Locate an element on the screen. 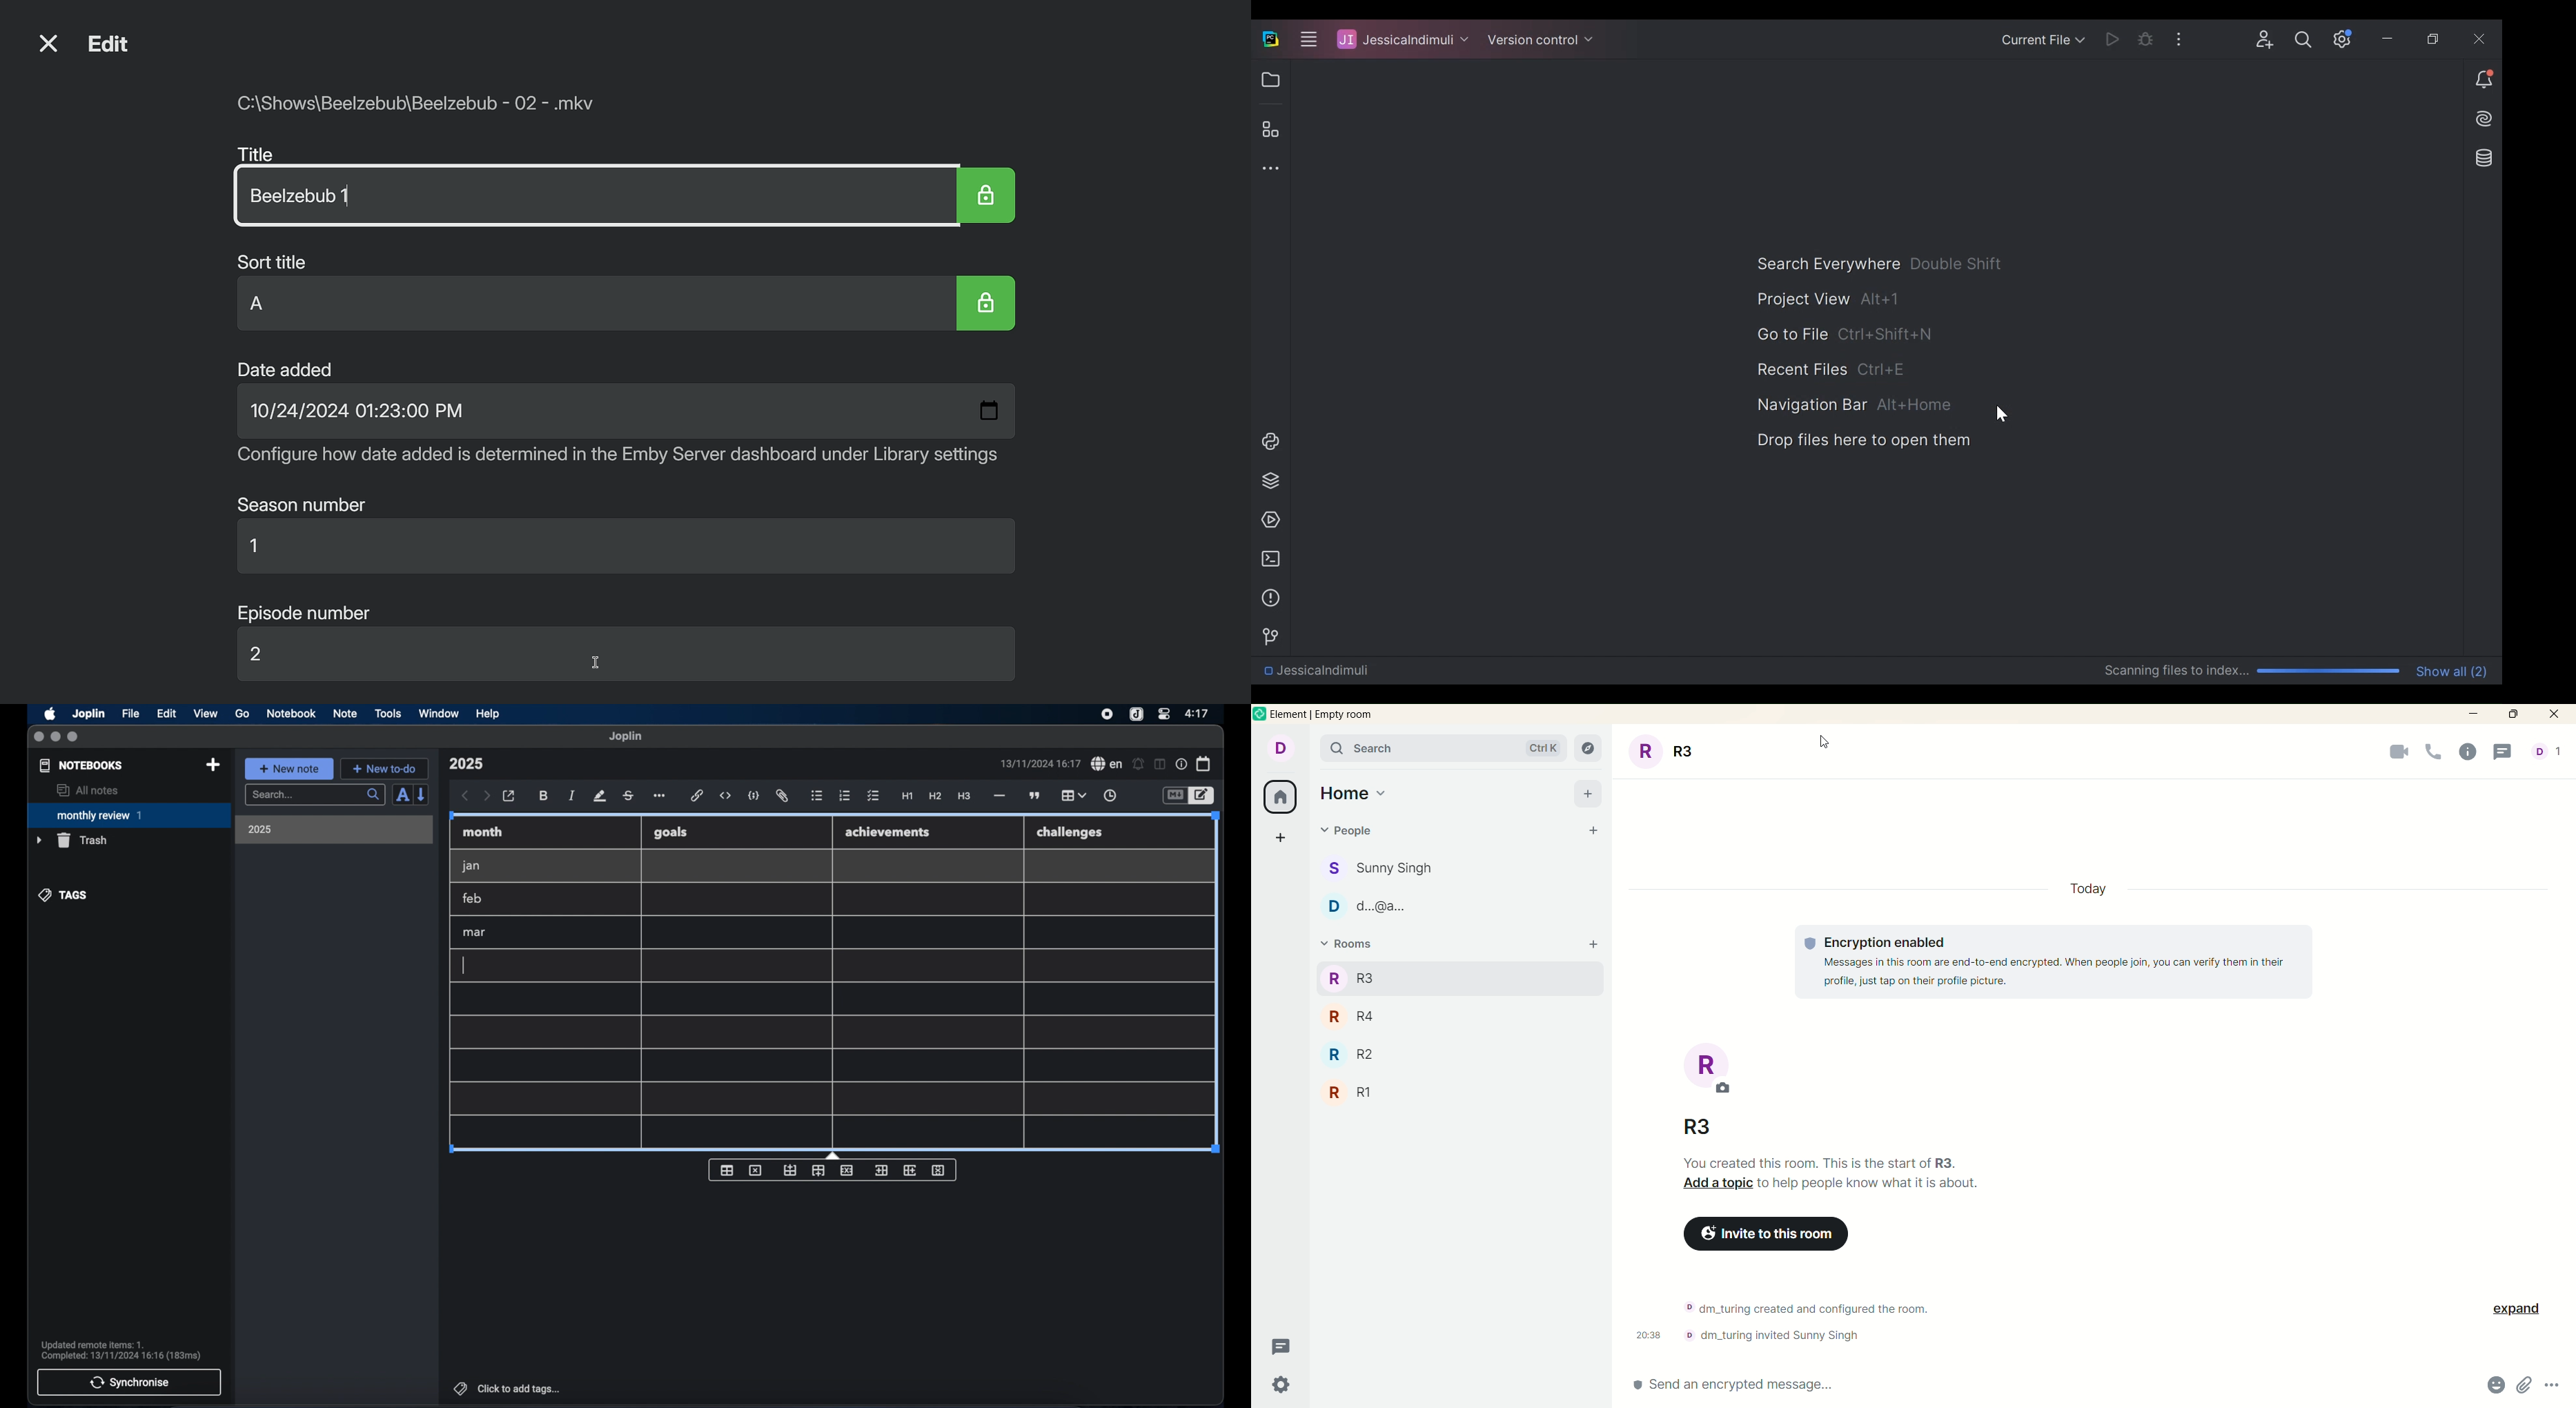 This screenshot has width=2576, height=1428. voice call is located at coordinates (2432, 753).